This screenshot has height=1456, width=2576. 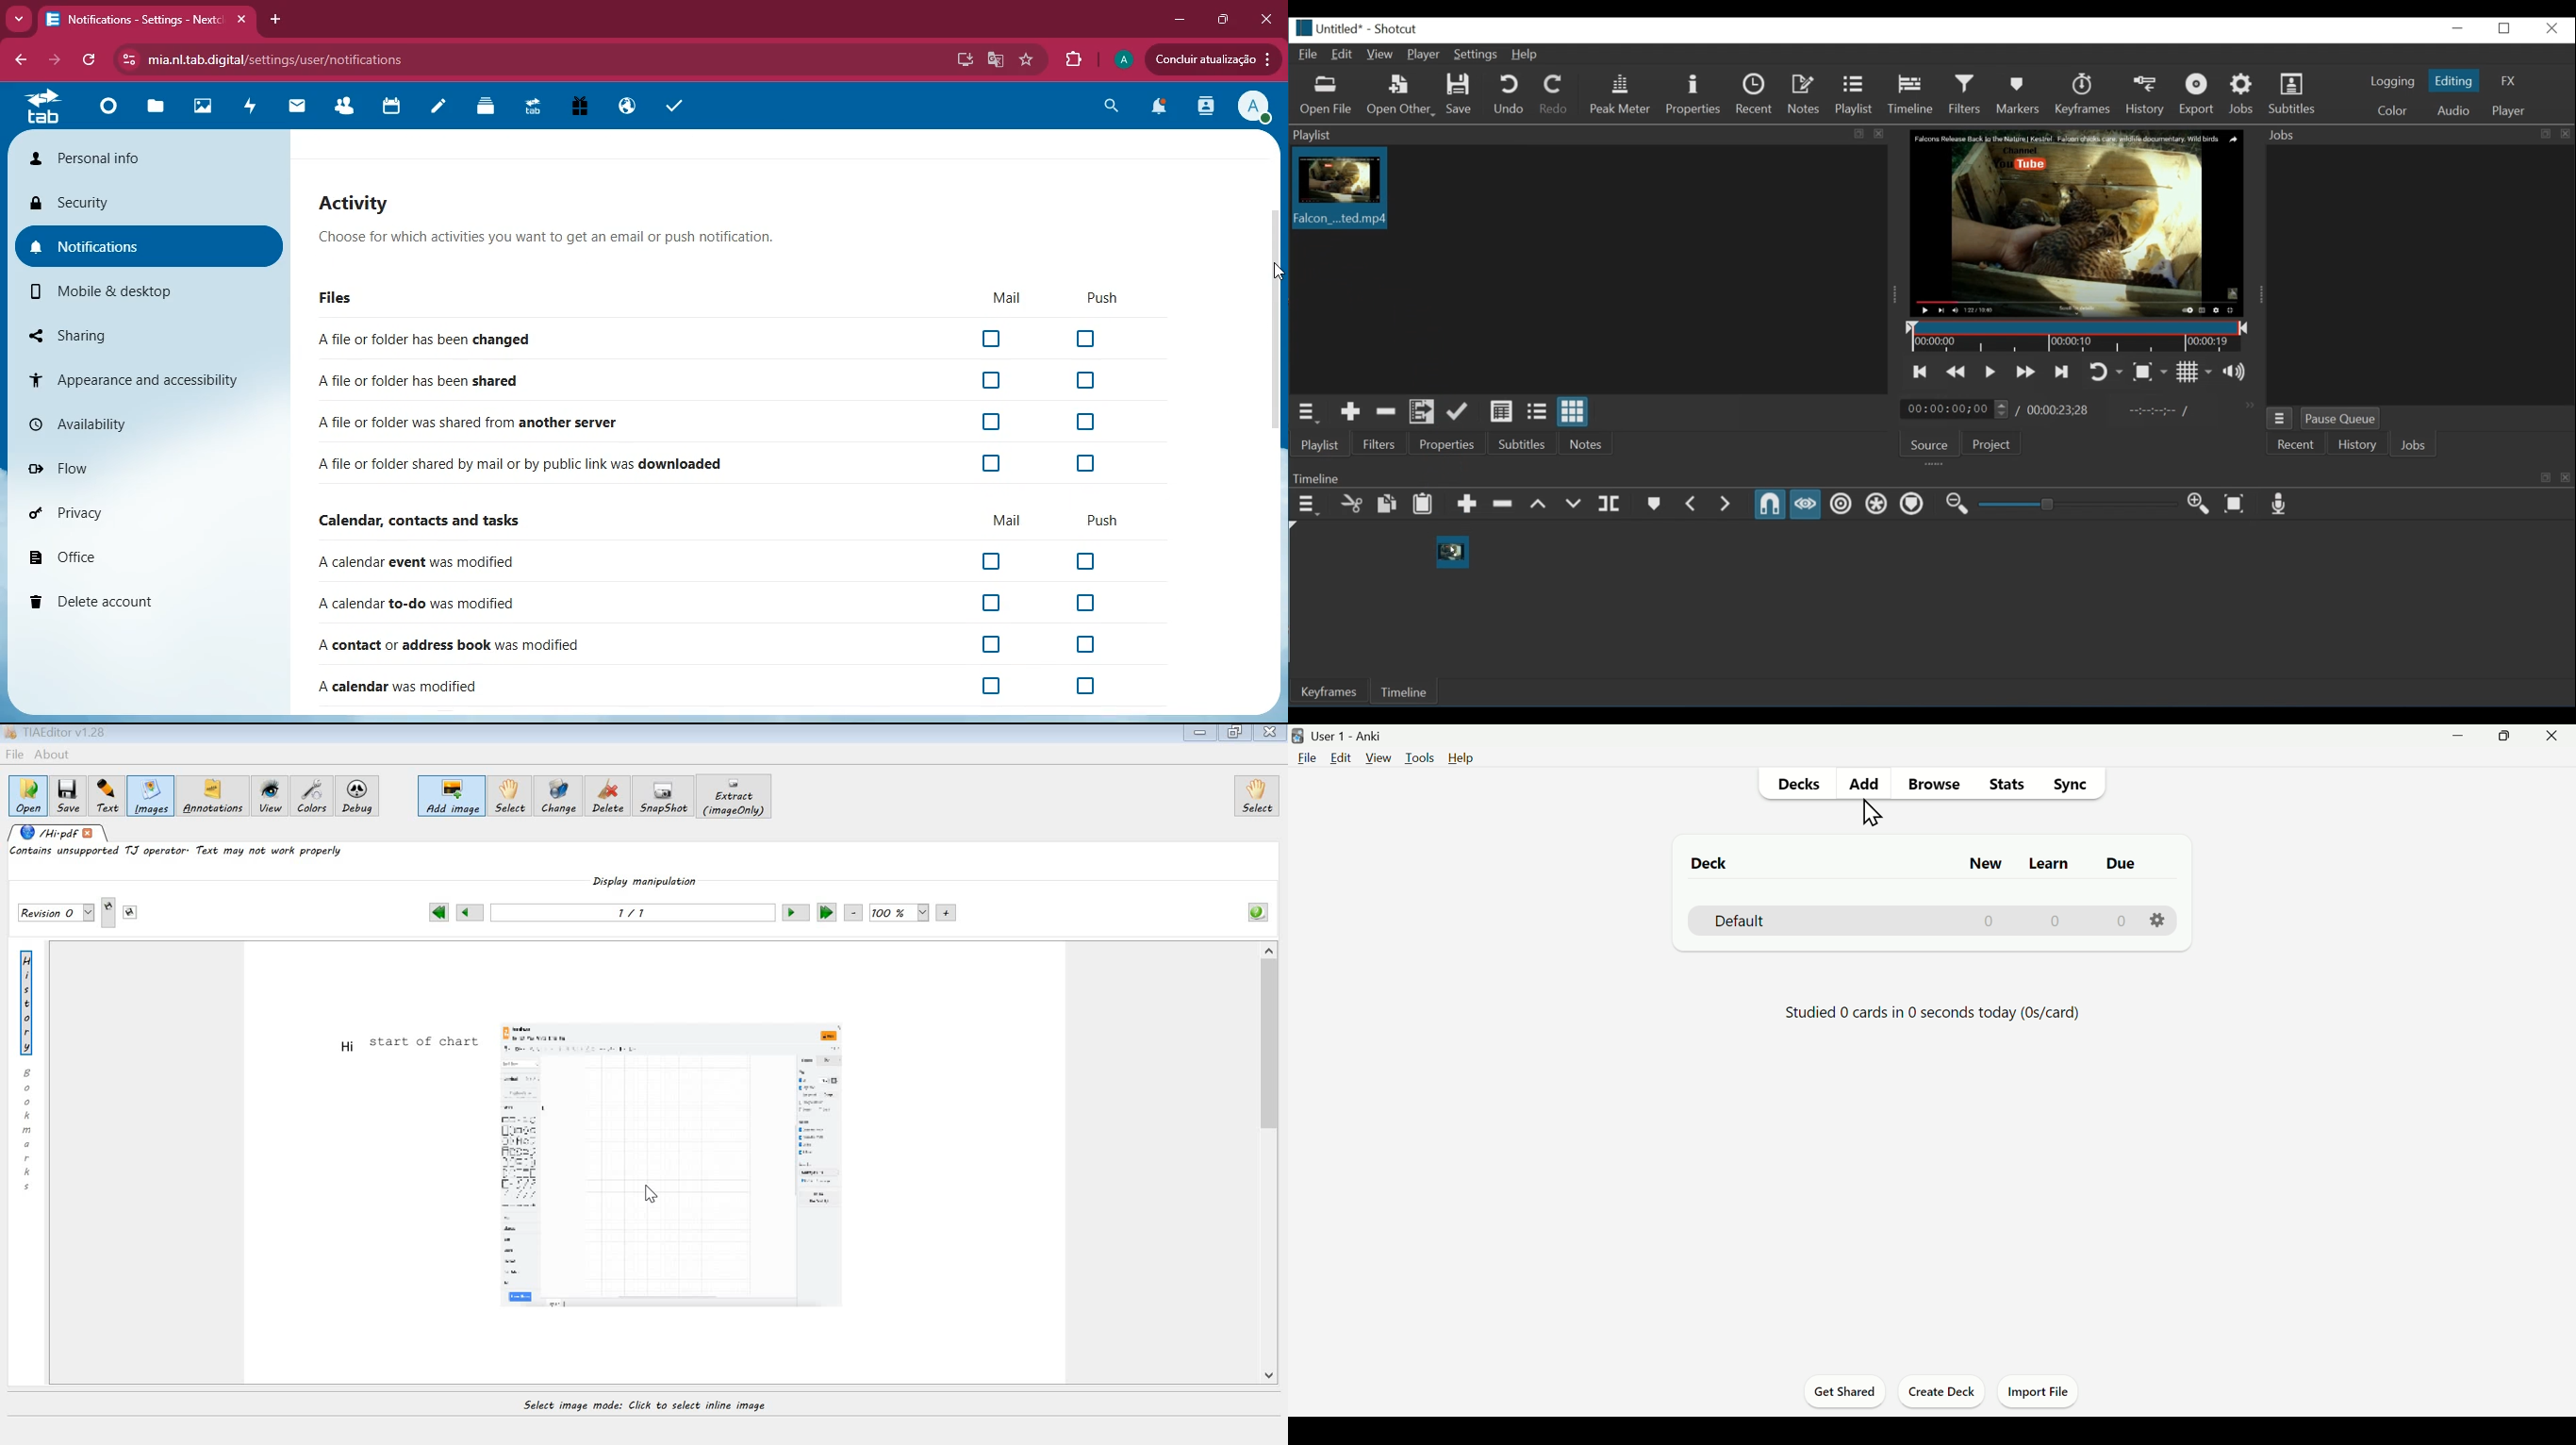 What do you see at coordinates (451, 646) in the screenshot?
I see `A contact or address book was modified` at bounding box center [451, 646].